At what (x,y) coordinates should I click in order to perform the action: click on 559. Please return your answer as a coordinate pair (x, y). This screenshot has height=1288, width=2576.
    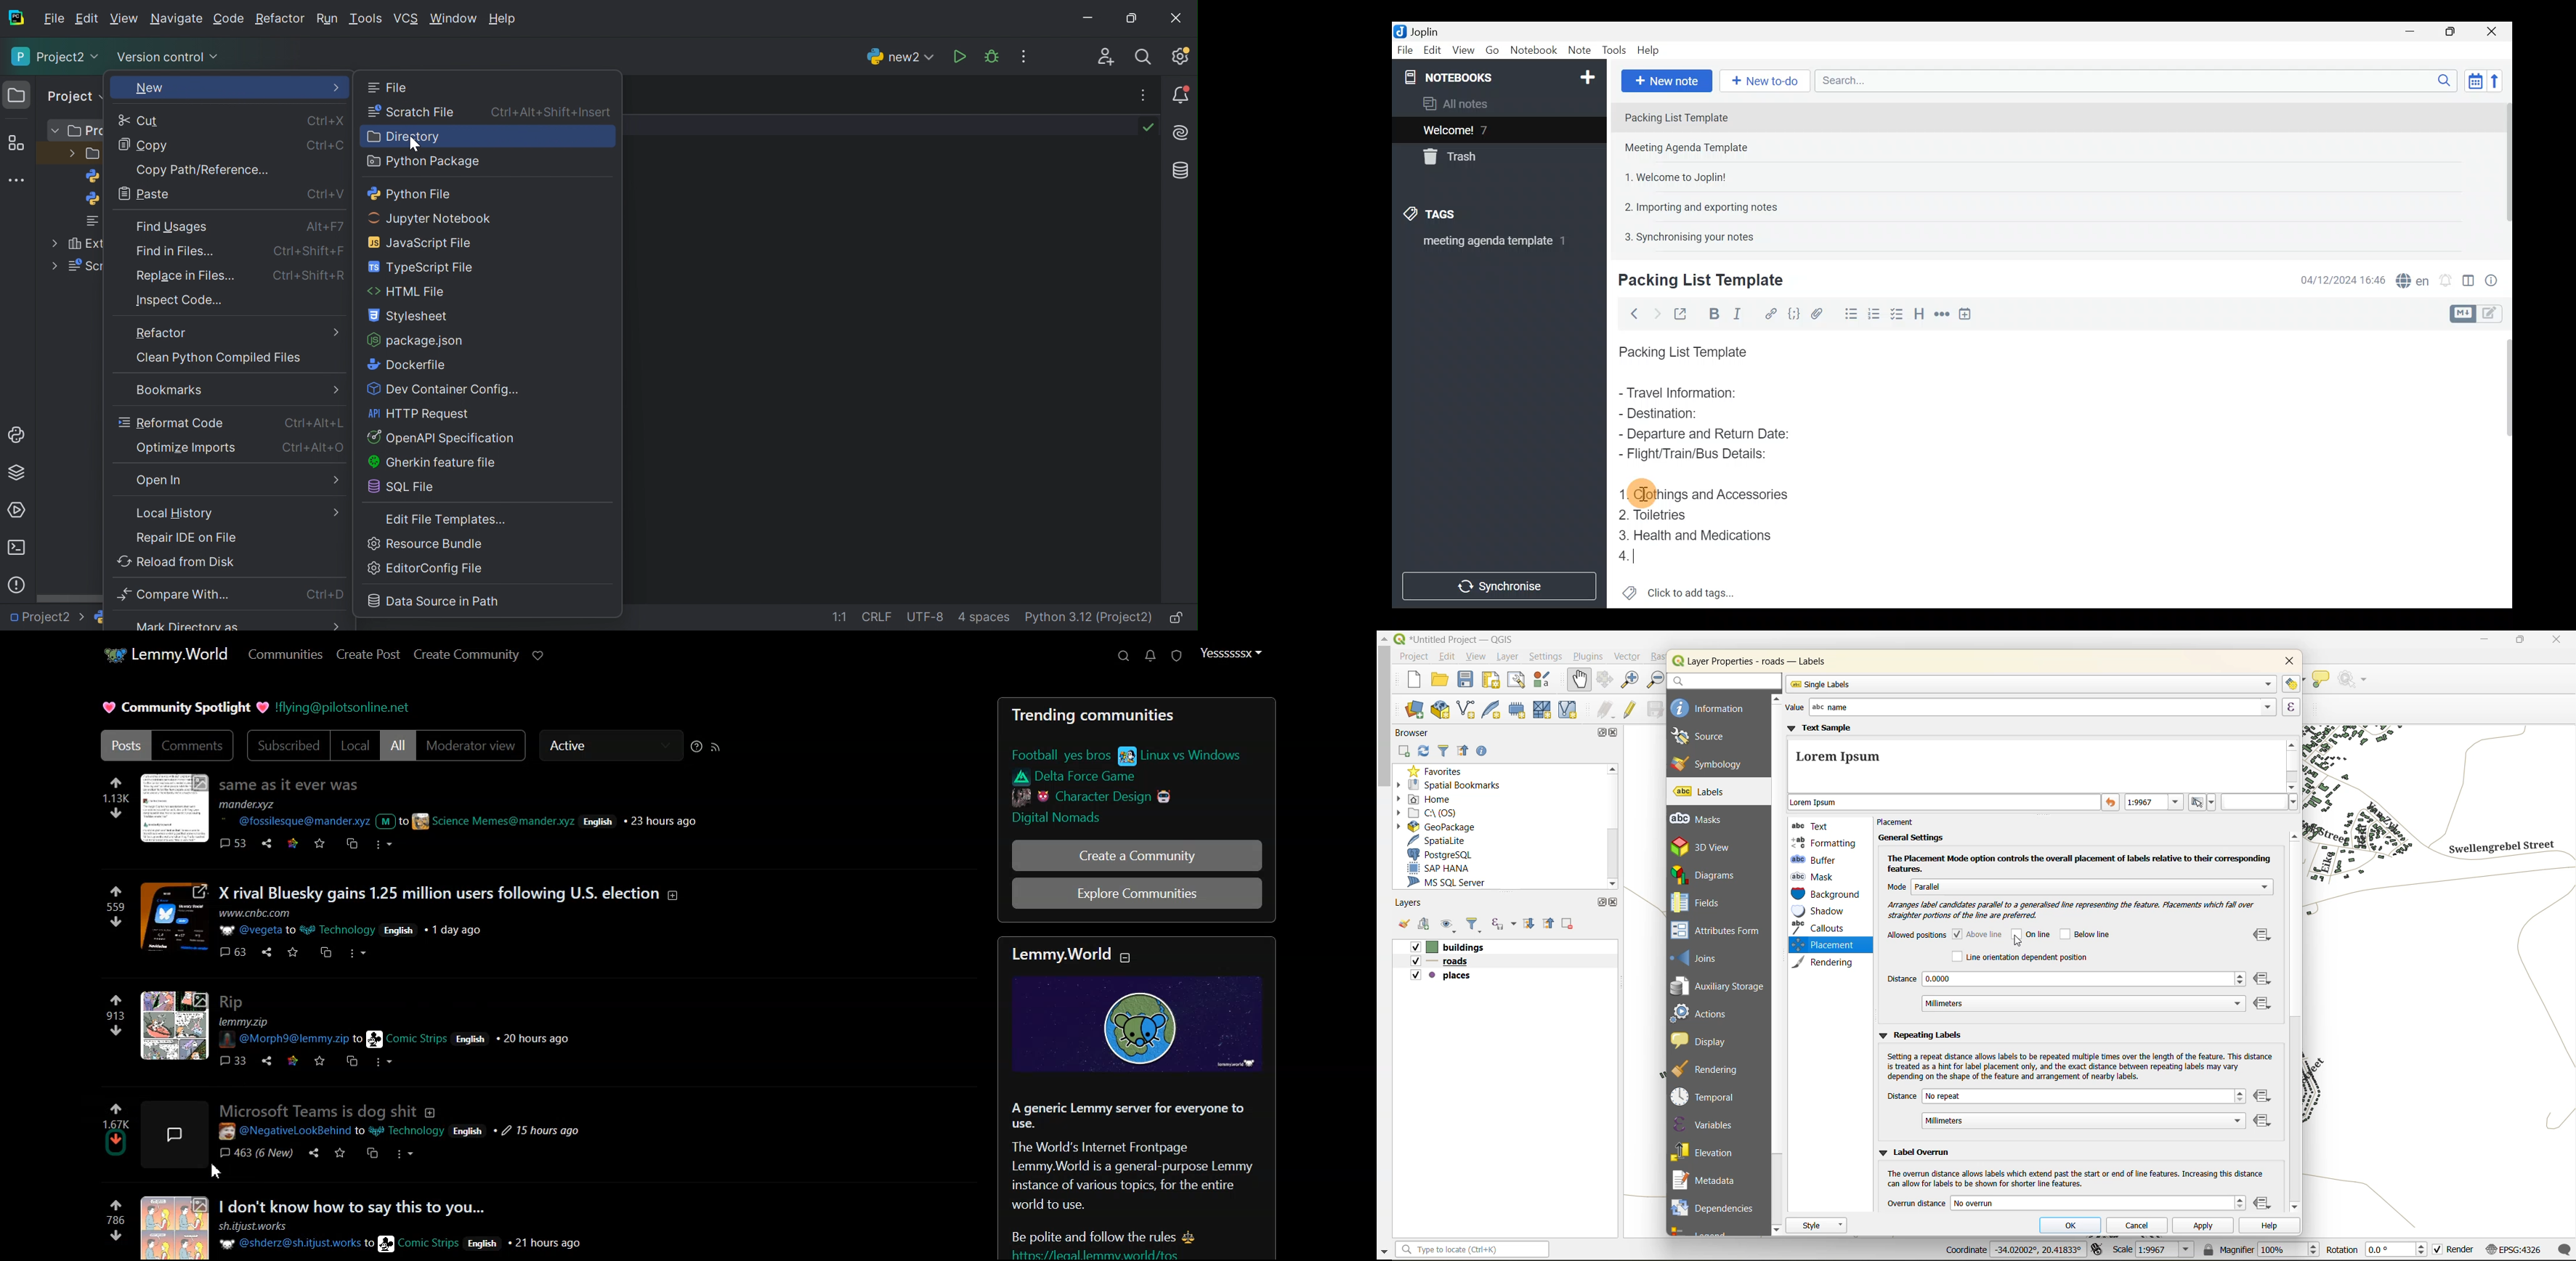
    Looking at the image, I should click on (114, 906).